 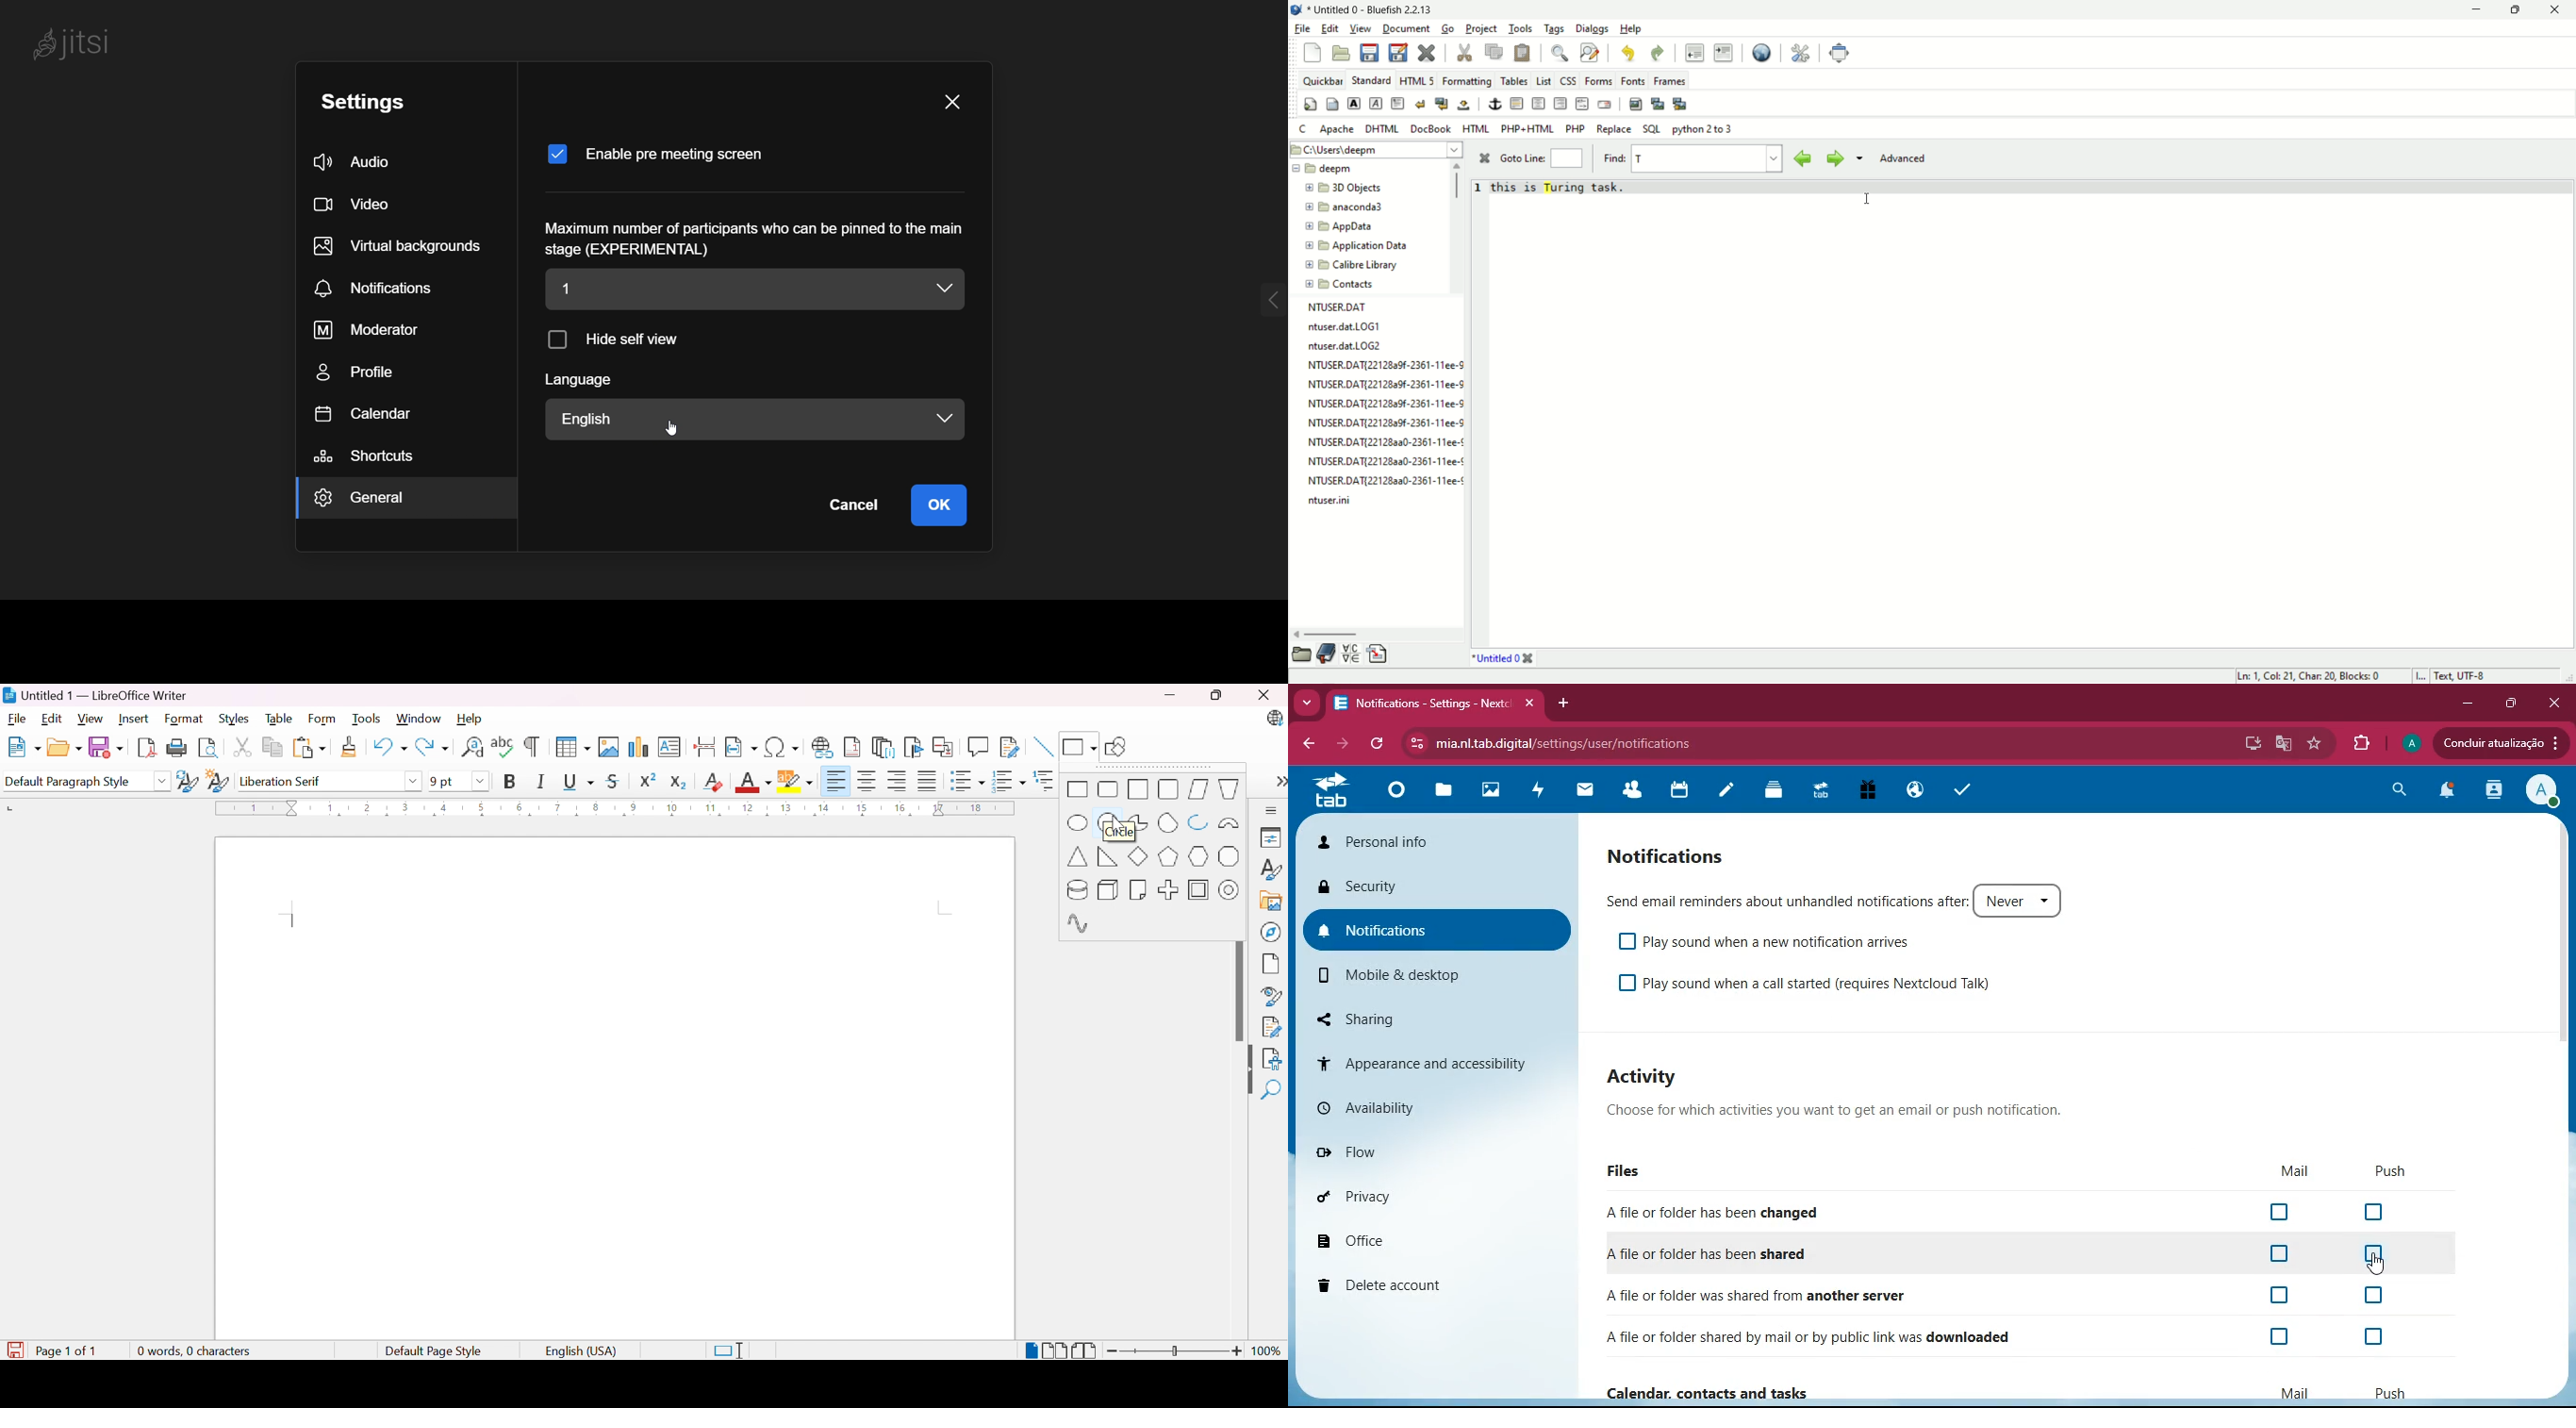 What do you see at coordinates (1273, 811) in the screenshot?
I see `More` at bounding box center [1273, 811].